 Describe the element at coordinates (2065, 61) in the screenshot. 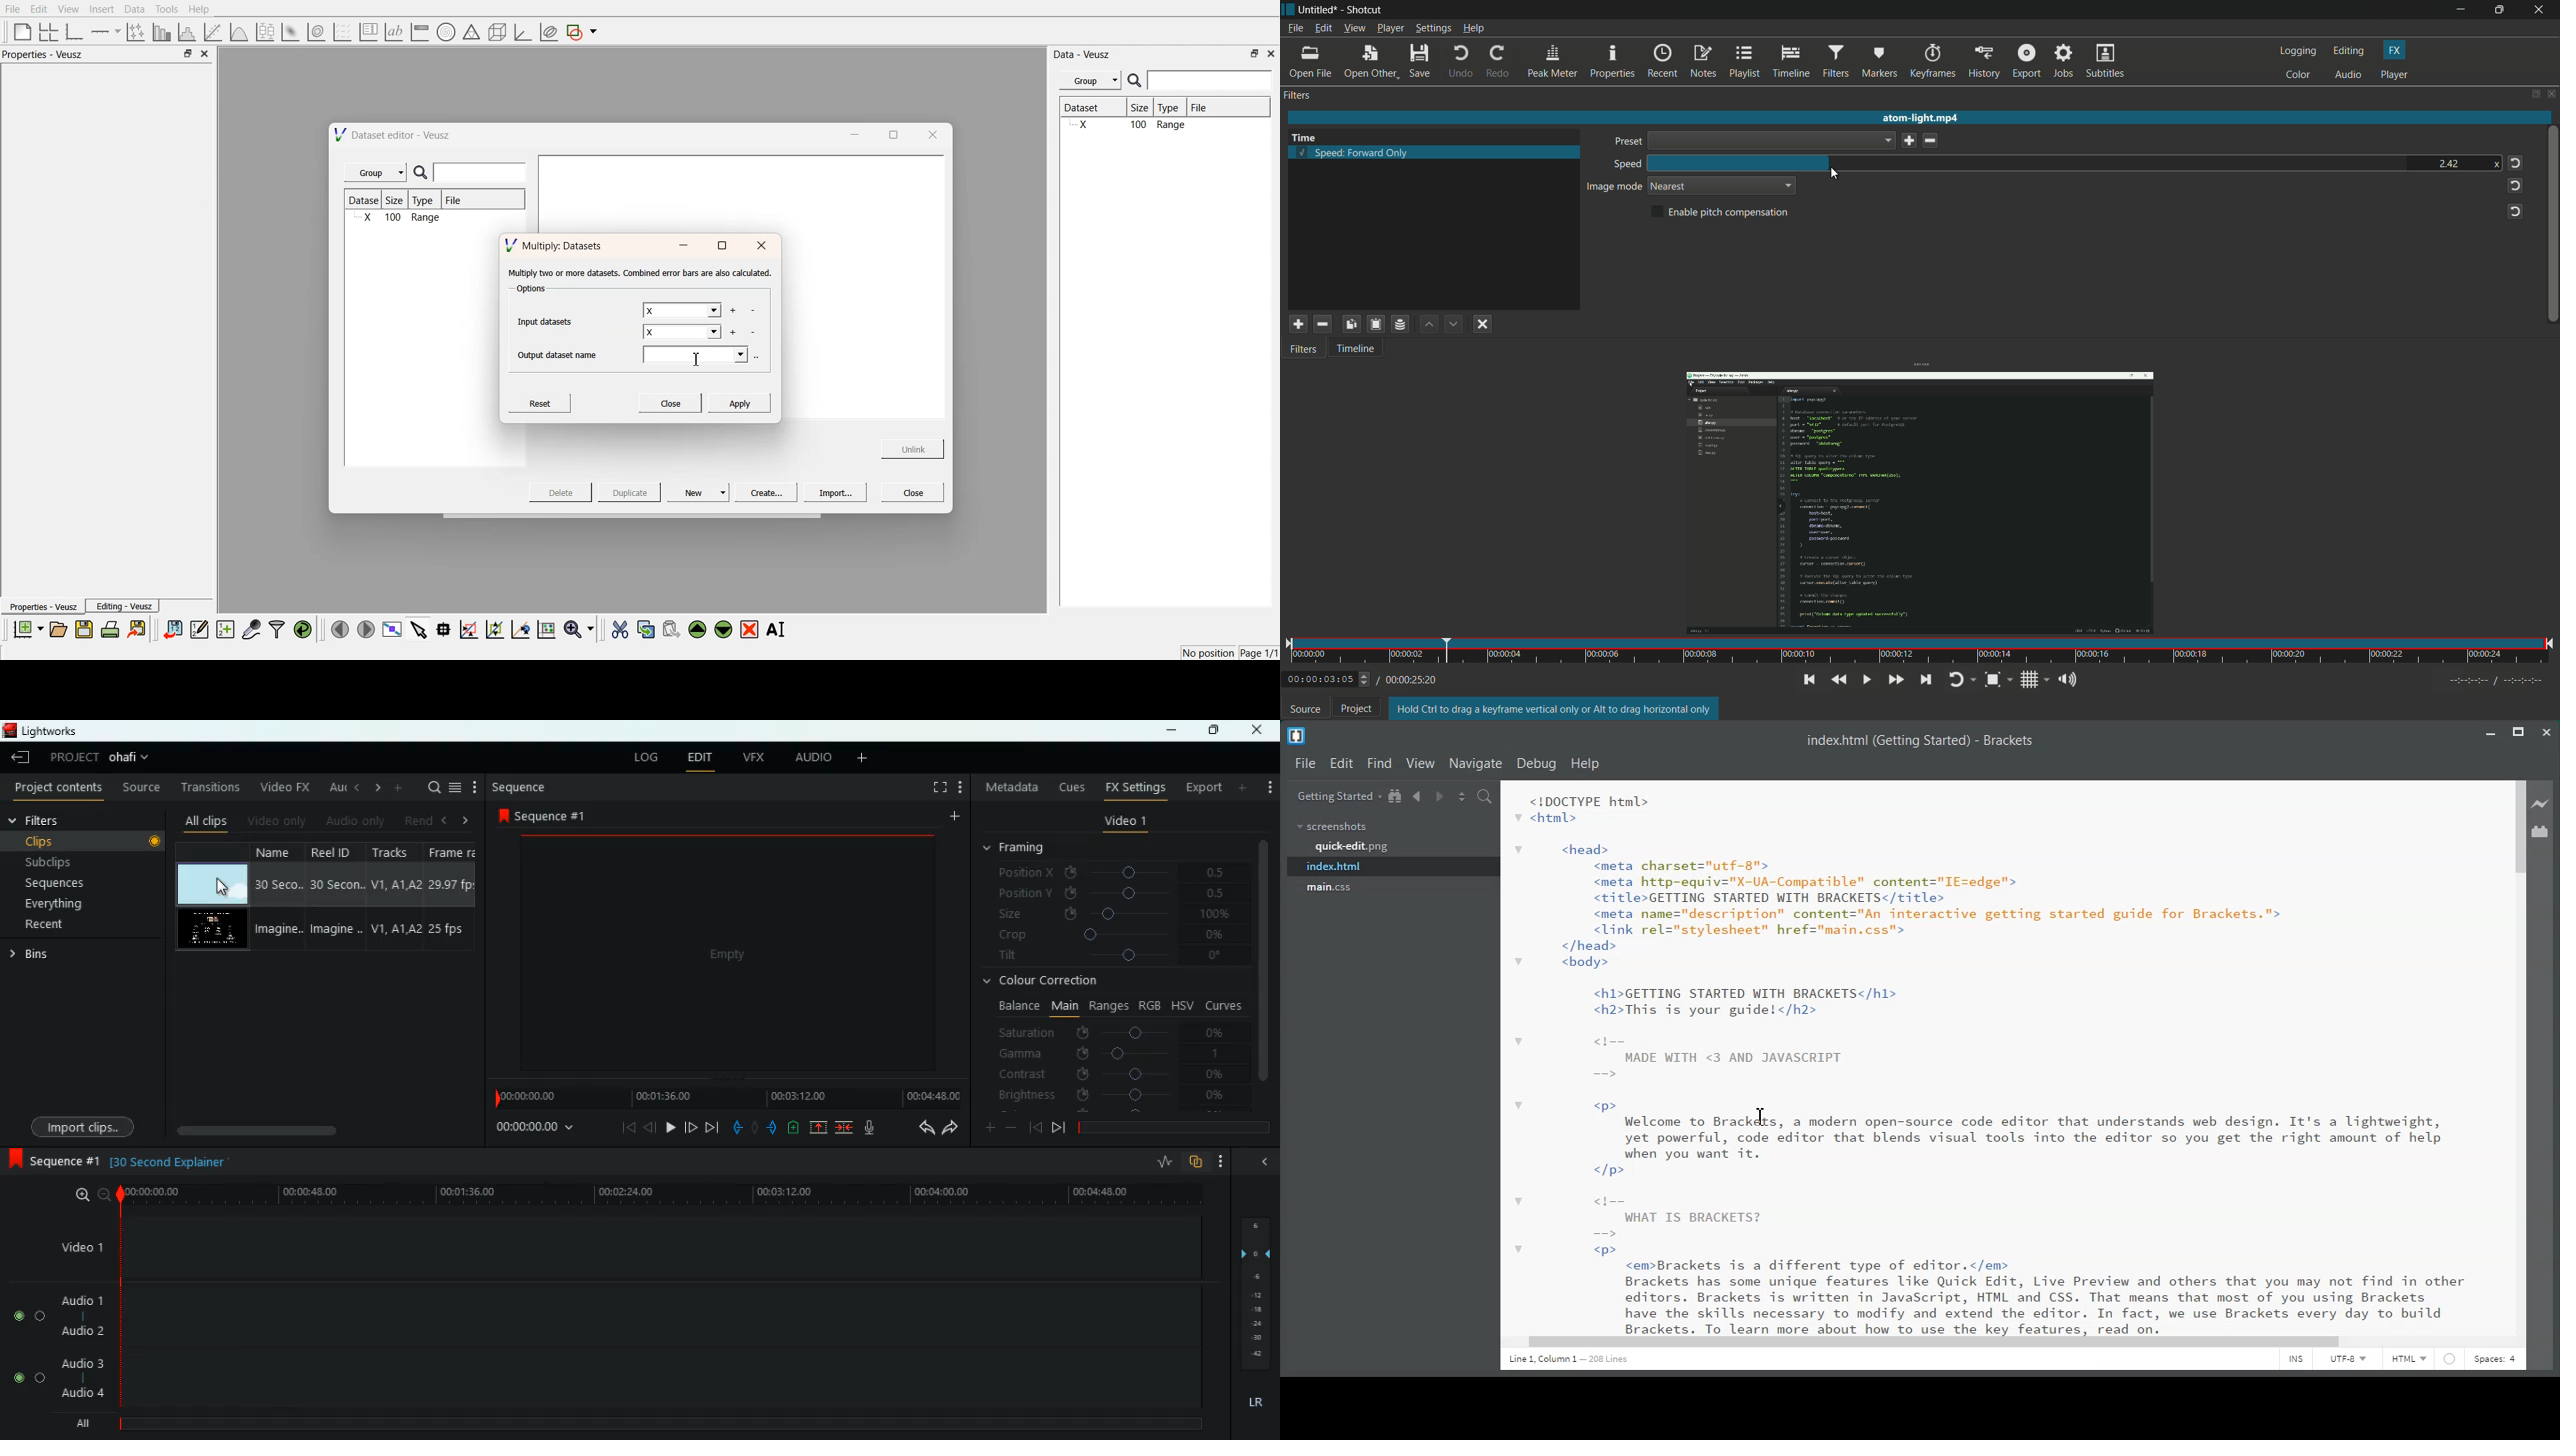

I see `jobs` at that location.